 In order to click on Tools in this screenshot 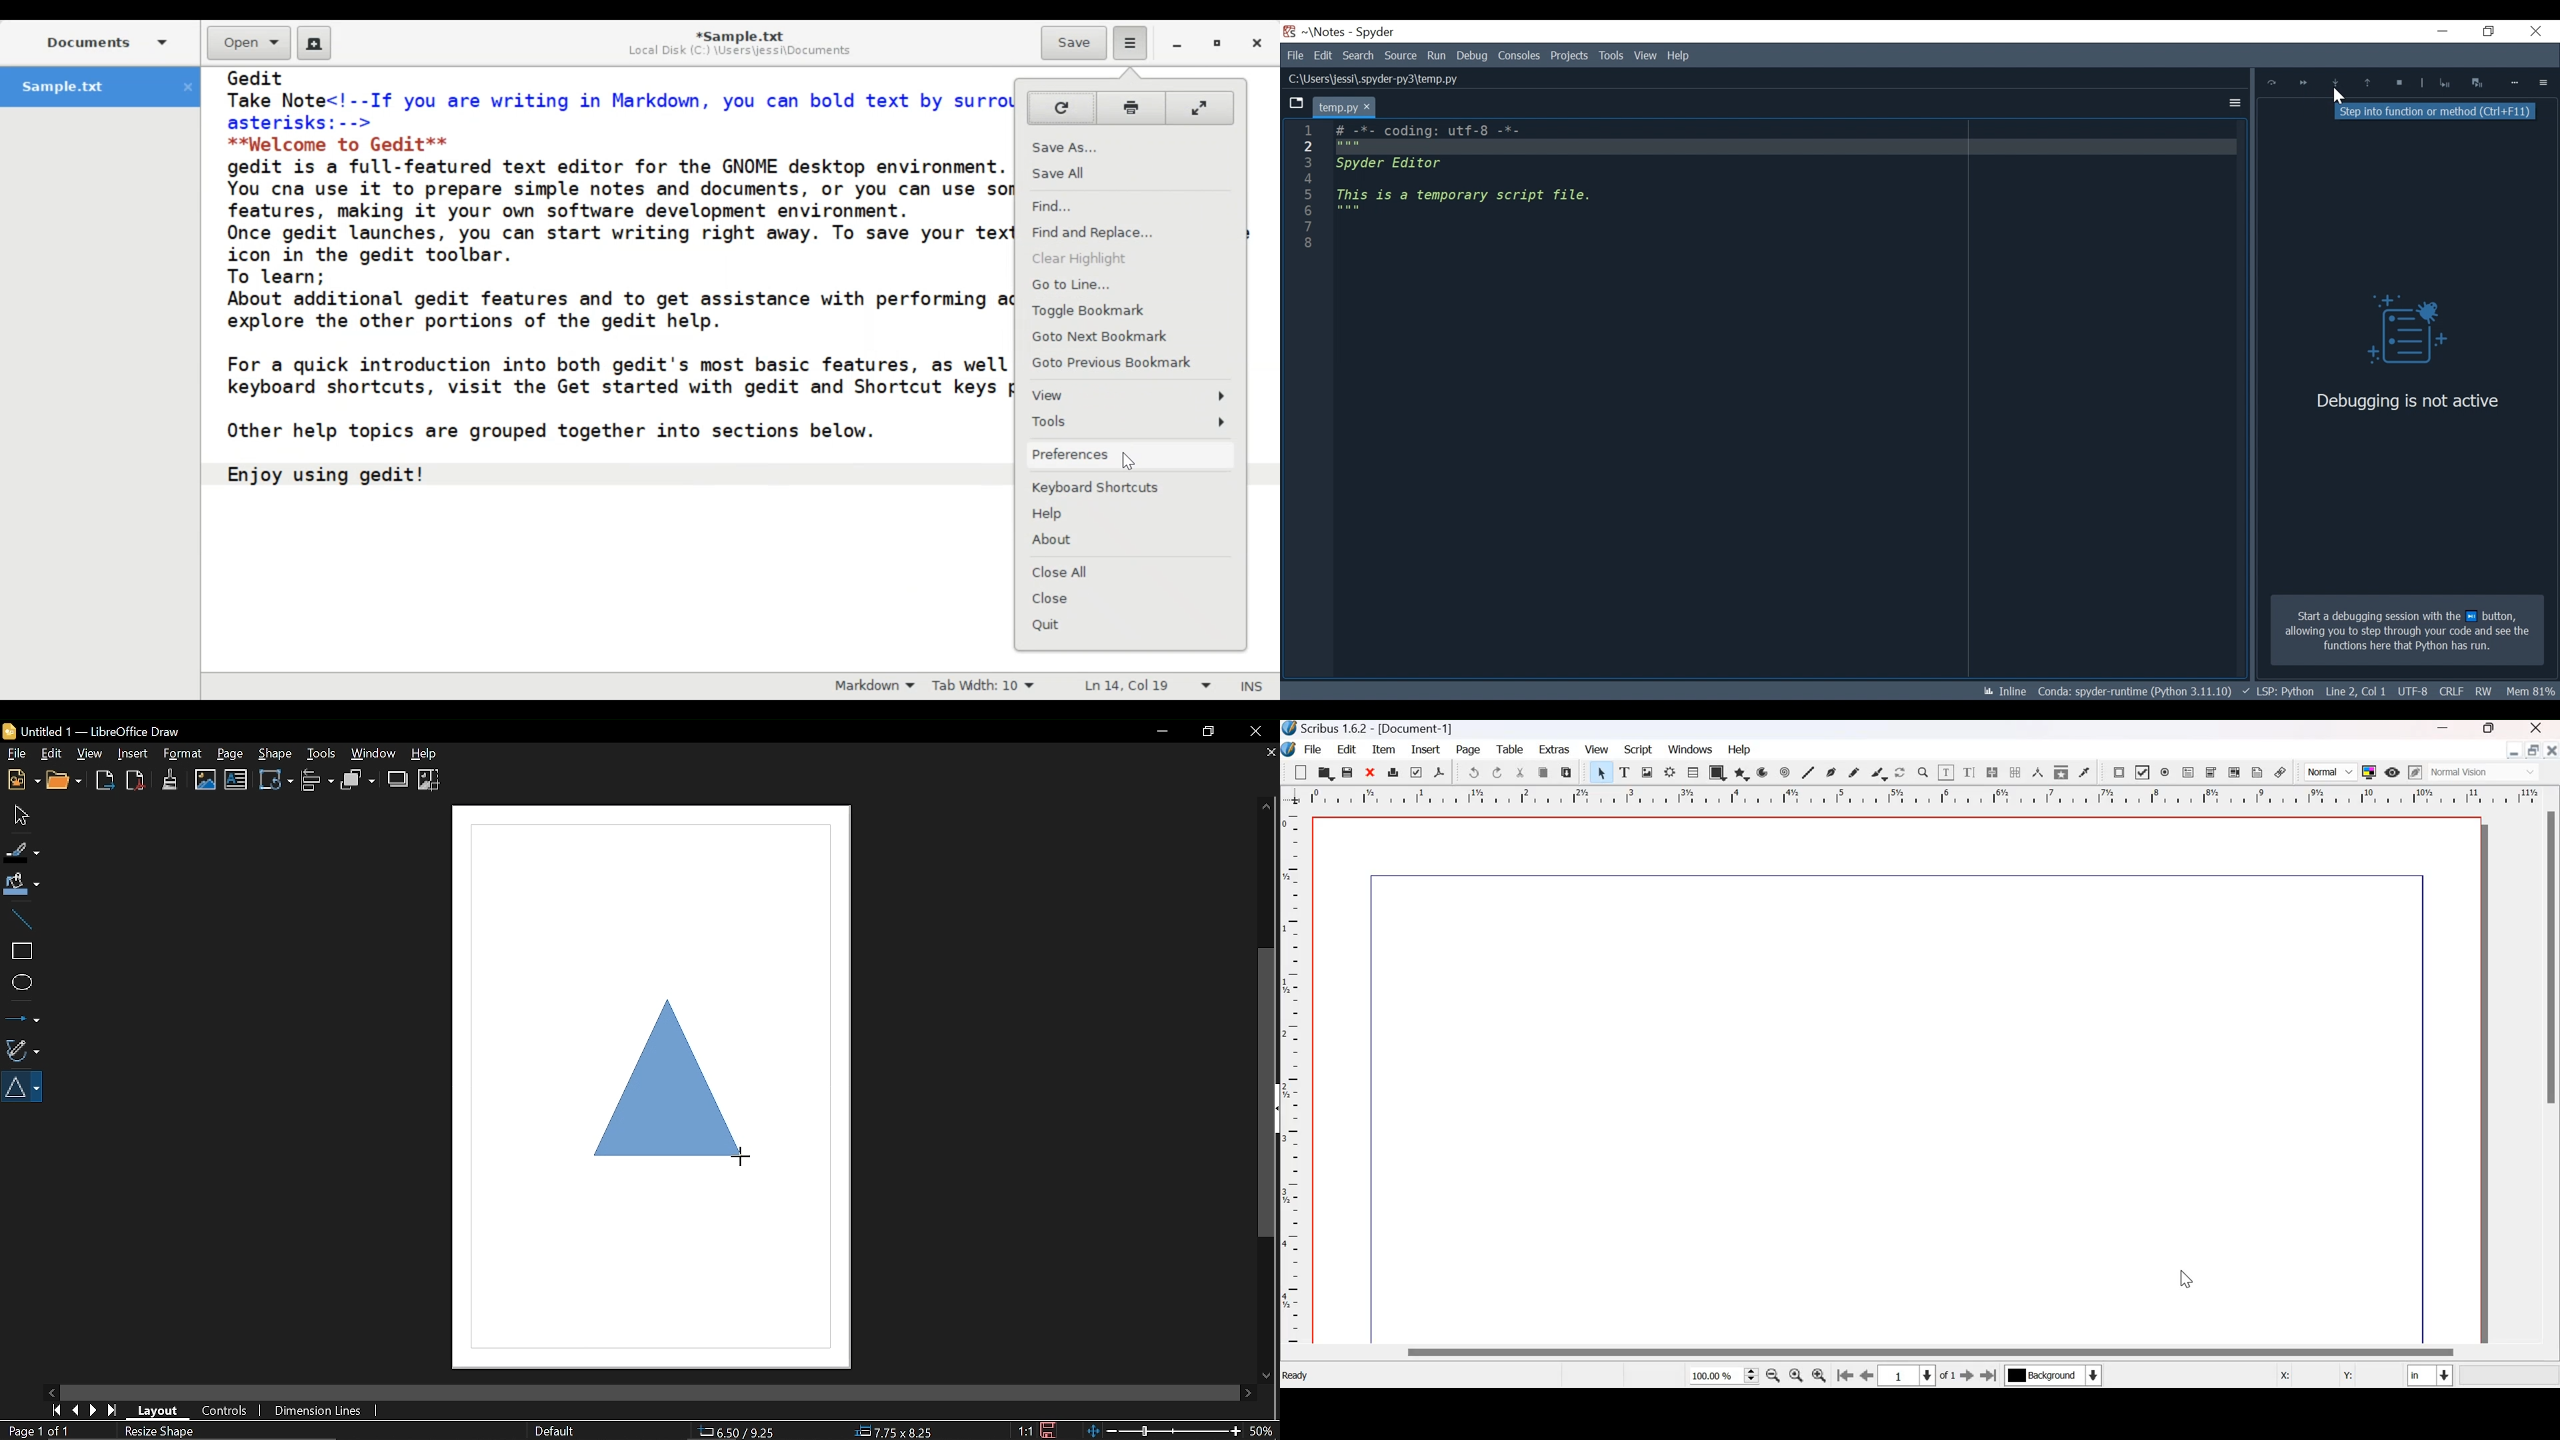, I will do `click(319, 752)`.